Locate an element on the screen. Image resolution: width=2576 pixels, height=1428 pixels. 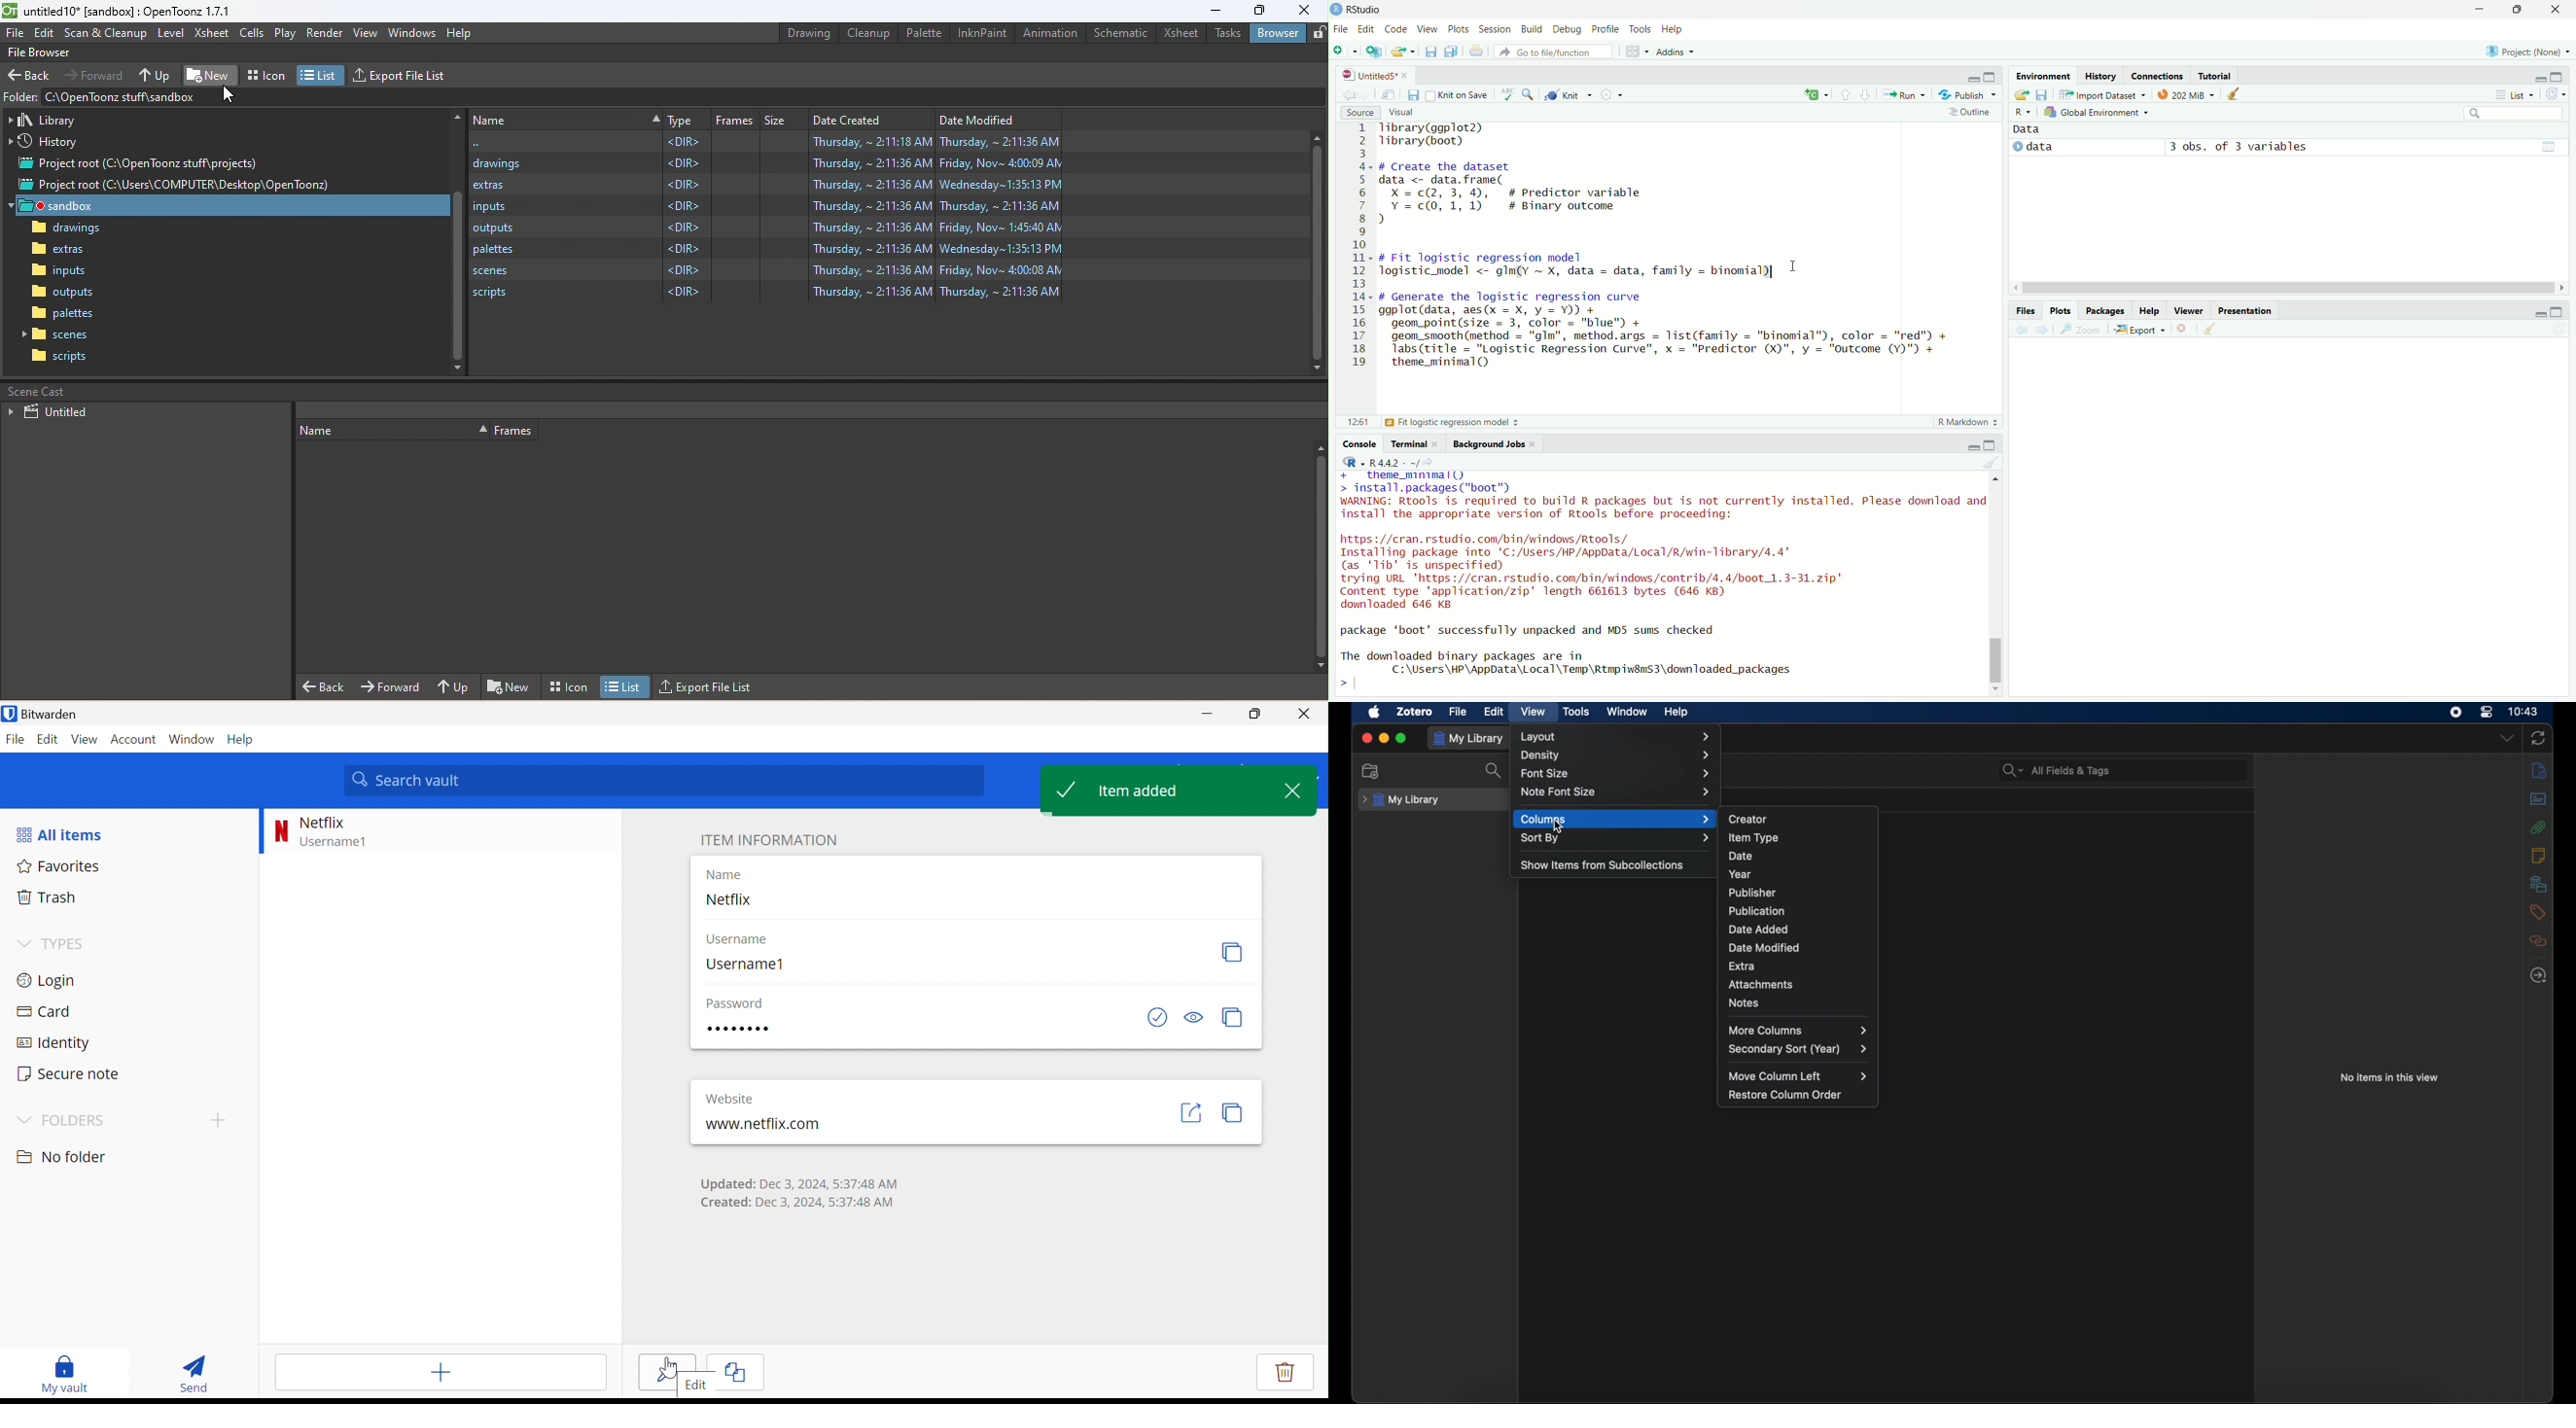
view is located at coordinates (1532, 712).